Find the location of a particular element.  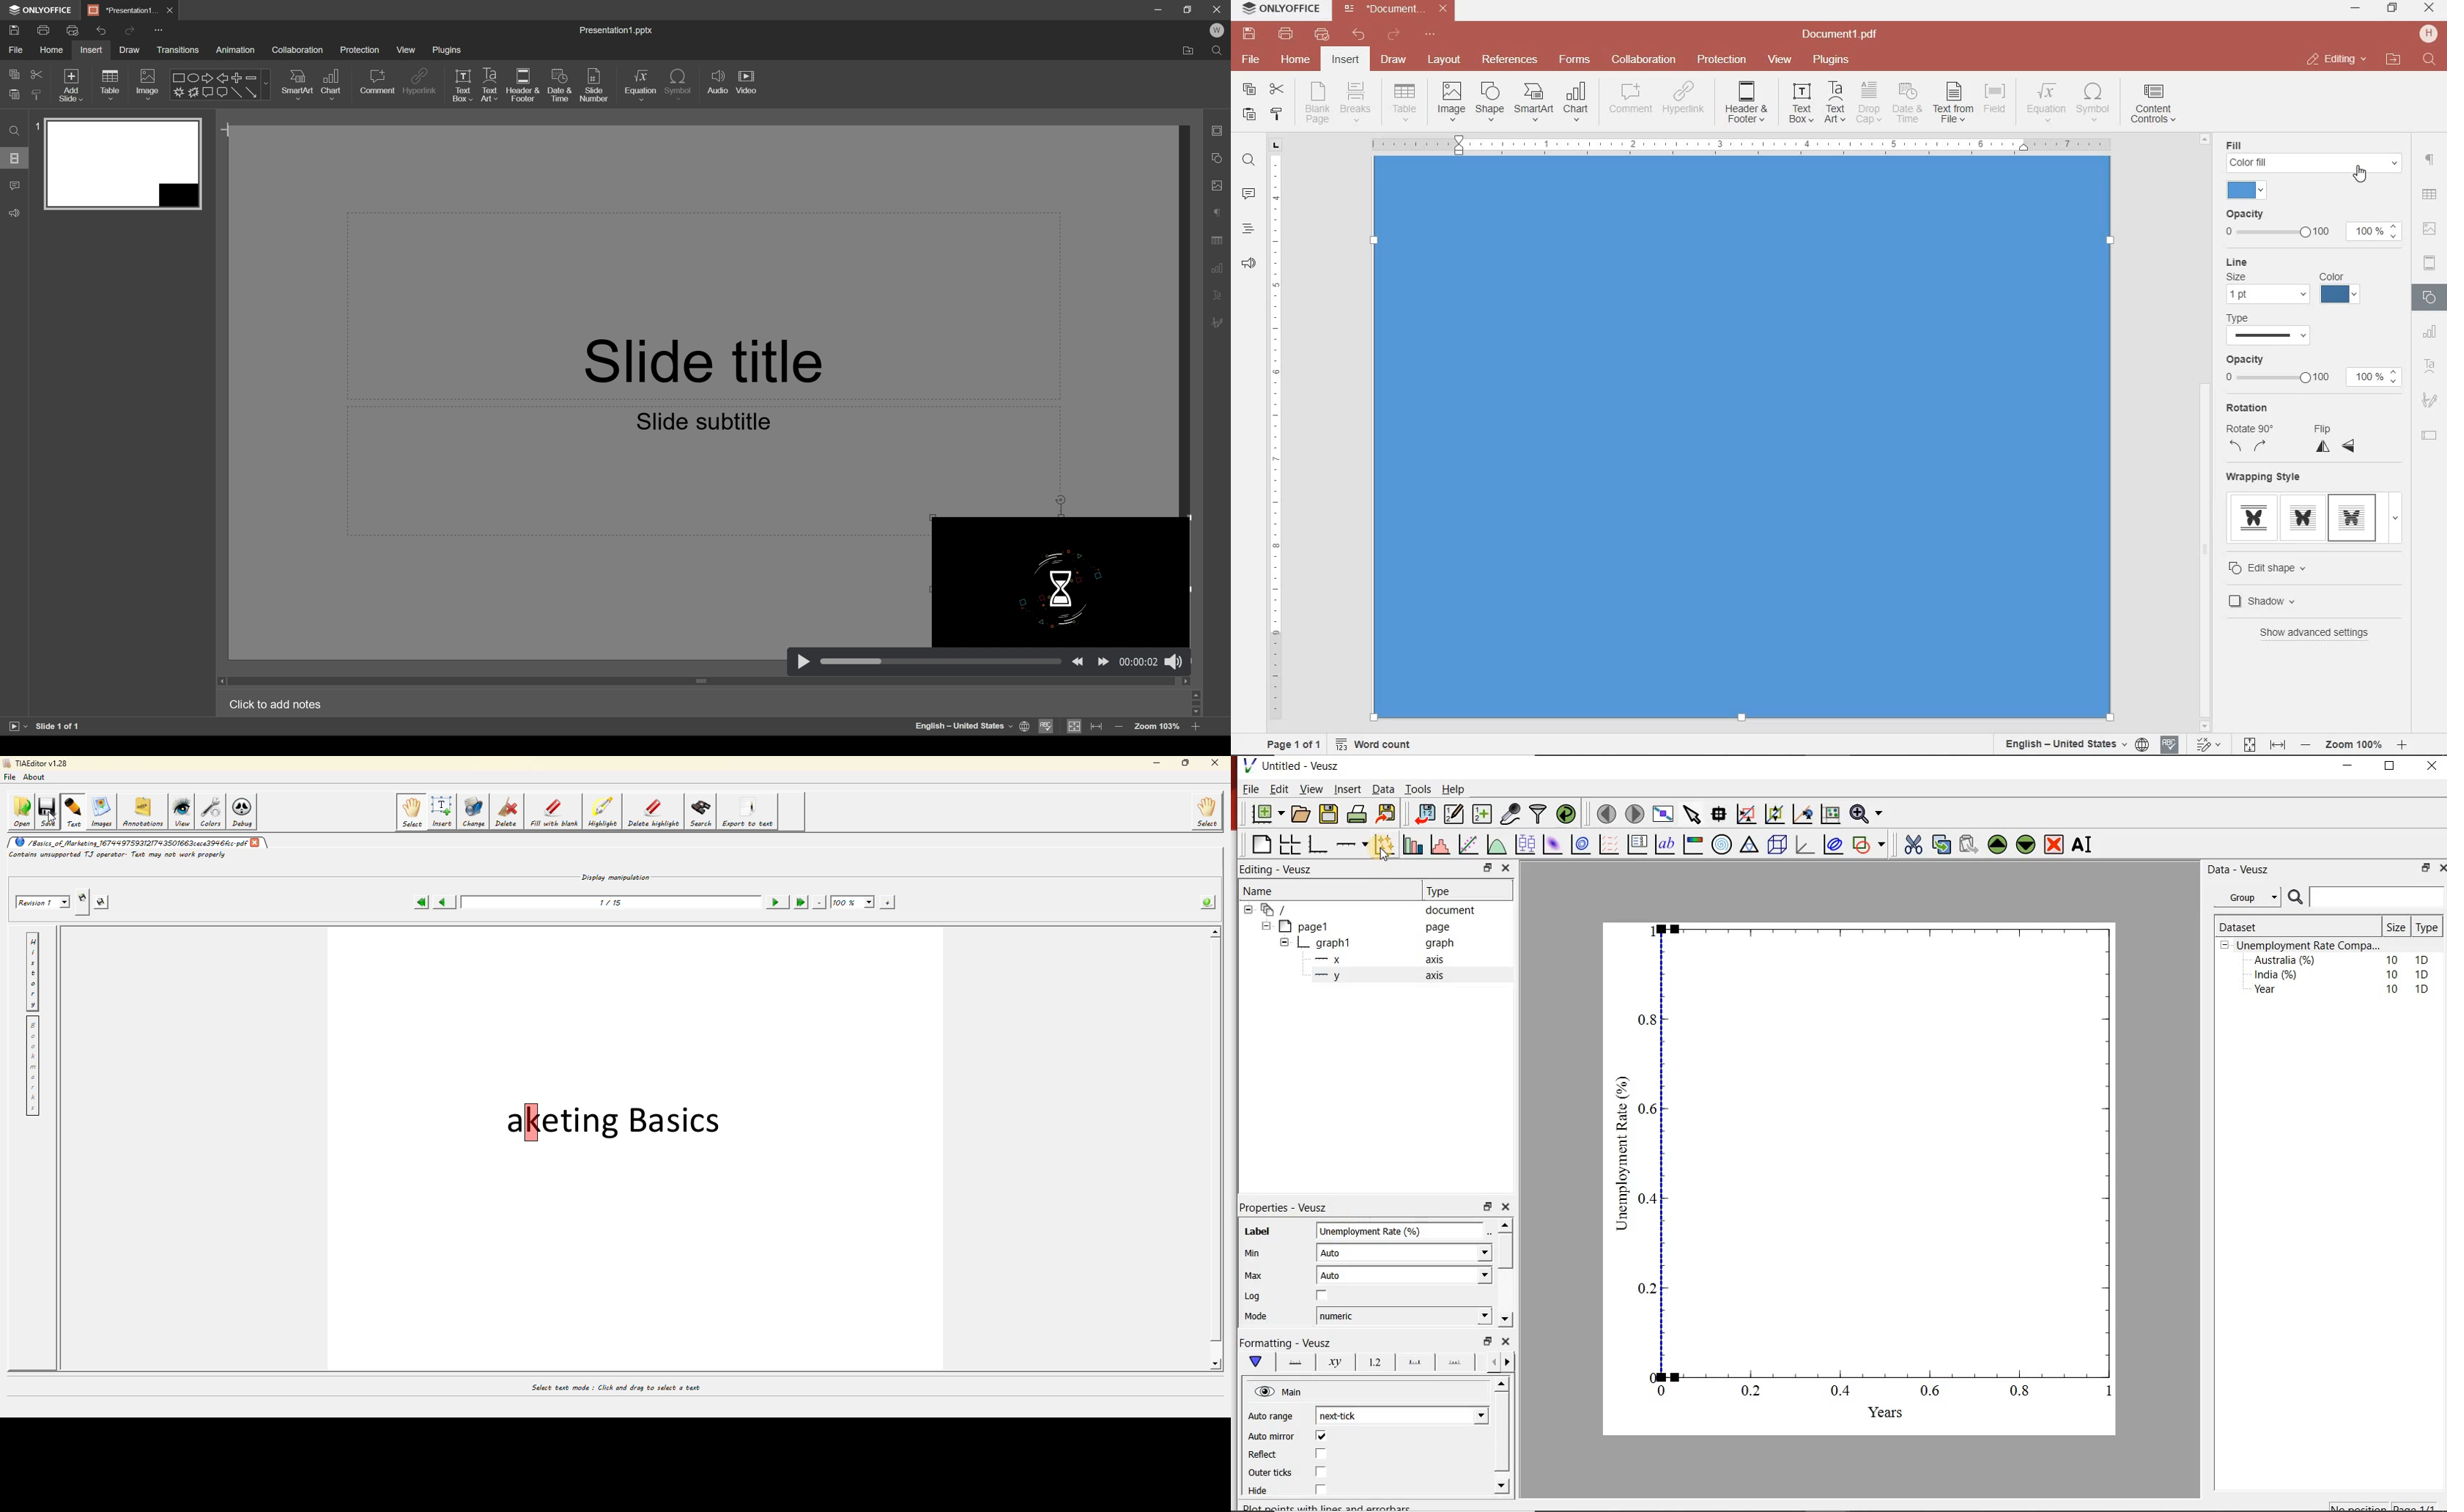

hp is located at coordinates (2432, 33).